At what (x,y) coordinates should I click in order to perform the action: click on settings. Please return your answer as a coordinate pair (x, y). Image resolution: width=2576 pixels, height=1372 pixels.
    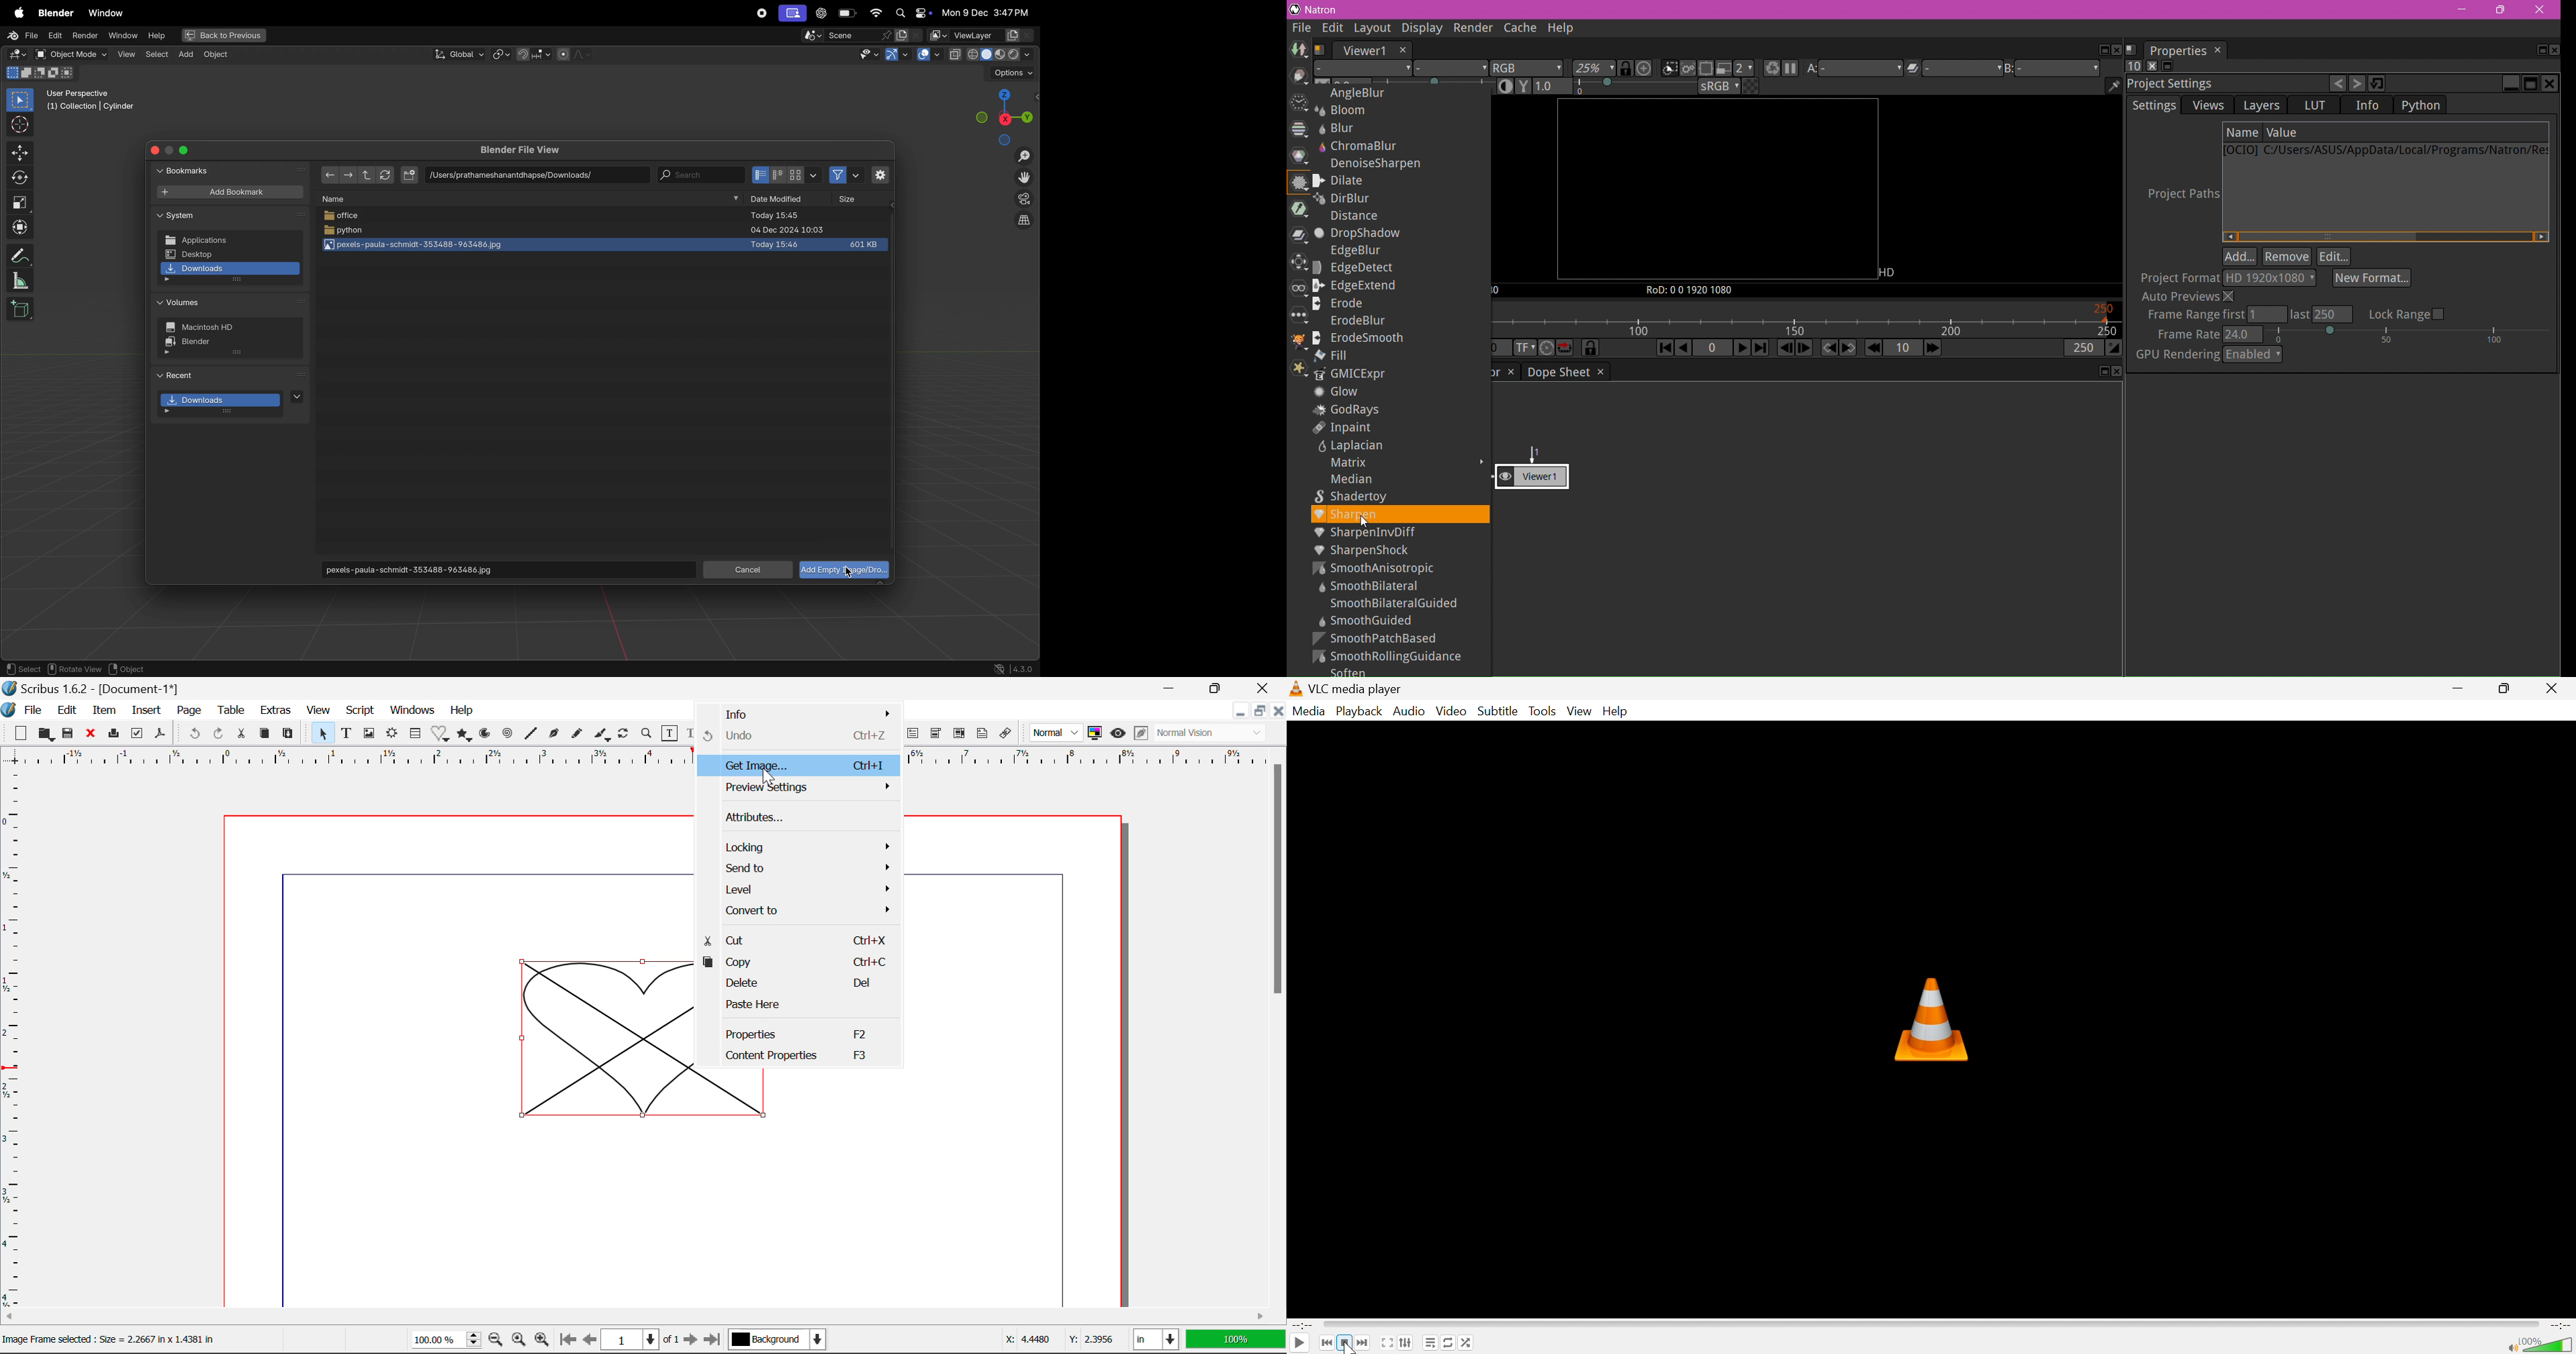
    Looking at the image, I should click on (880, 175).